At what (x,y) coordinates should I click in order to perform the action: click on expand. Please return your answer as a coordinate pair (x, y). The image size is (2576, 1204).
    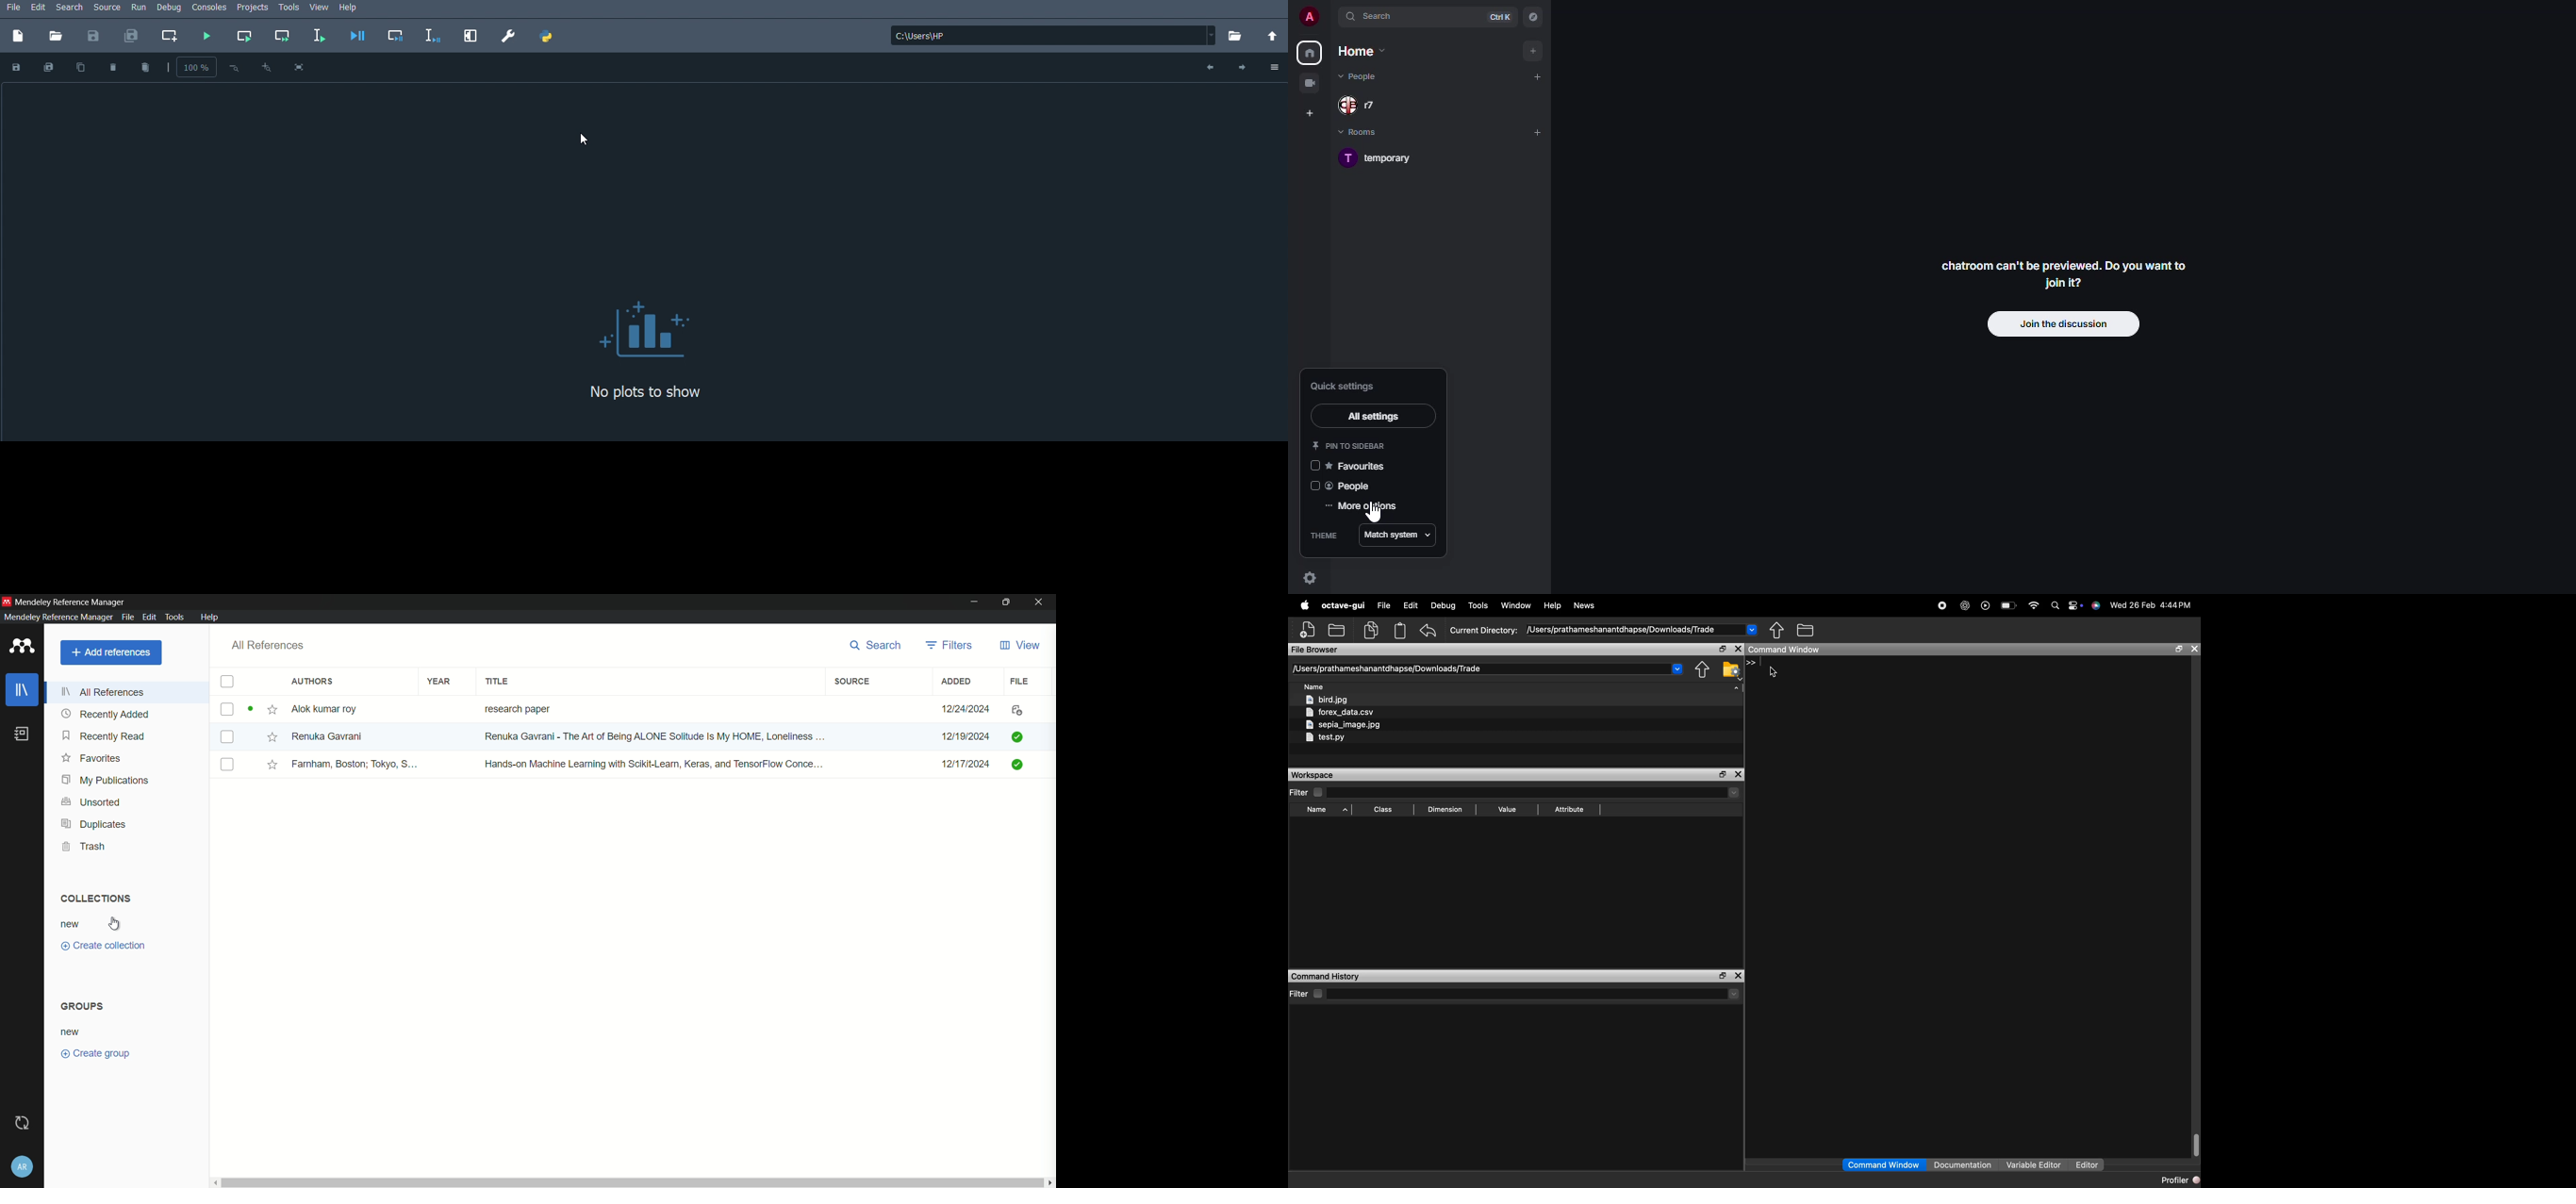
    Looking at the image, I should click on (1330, 16).